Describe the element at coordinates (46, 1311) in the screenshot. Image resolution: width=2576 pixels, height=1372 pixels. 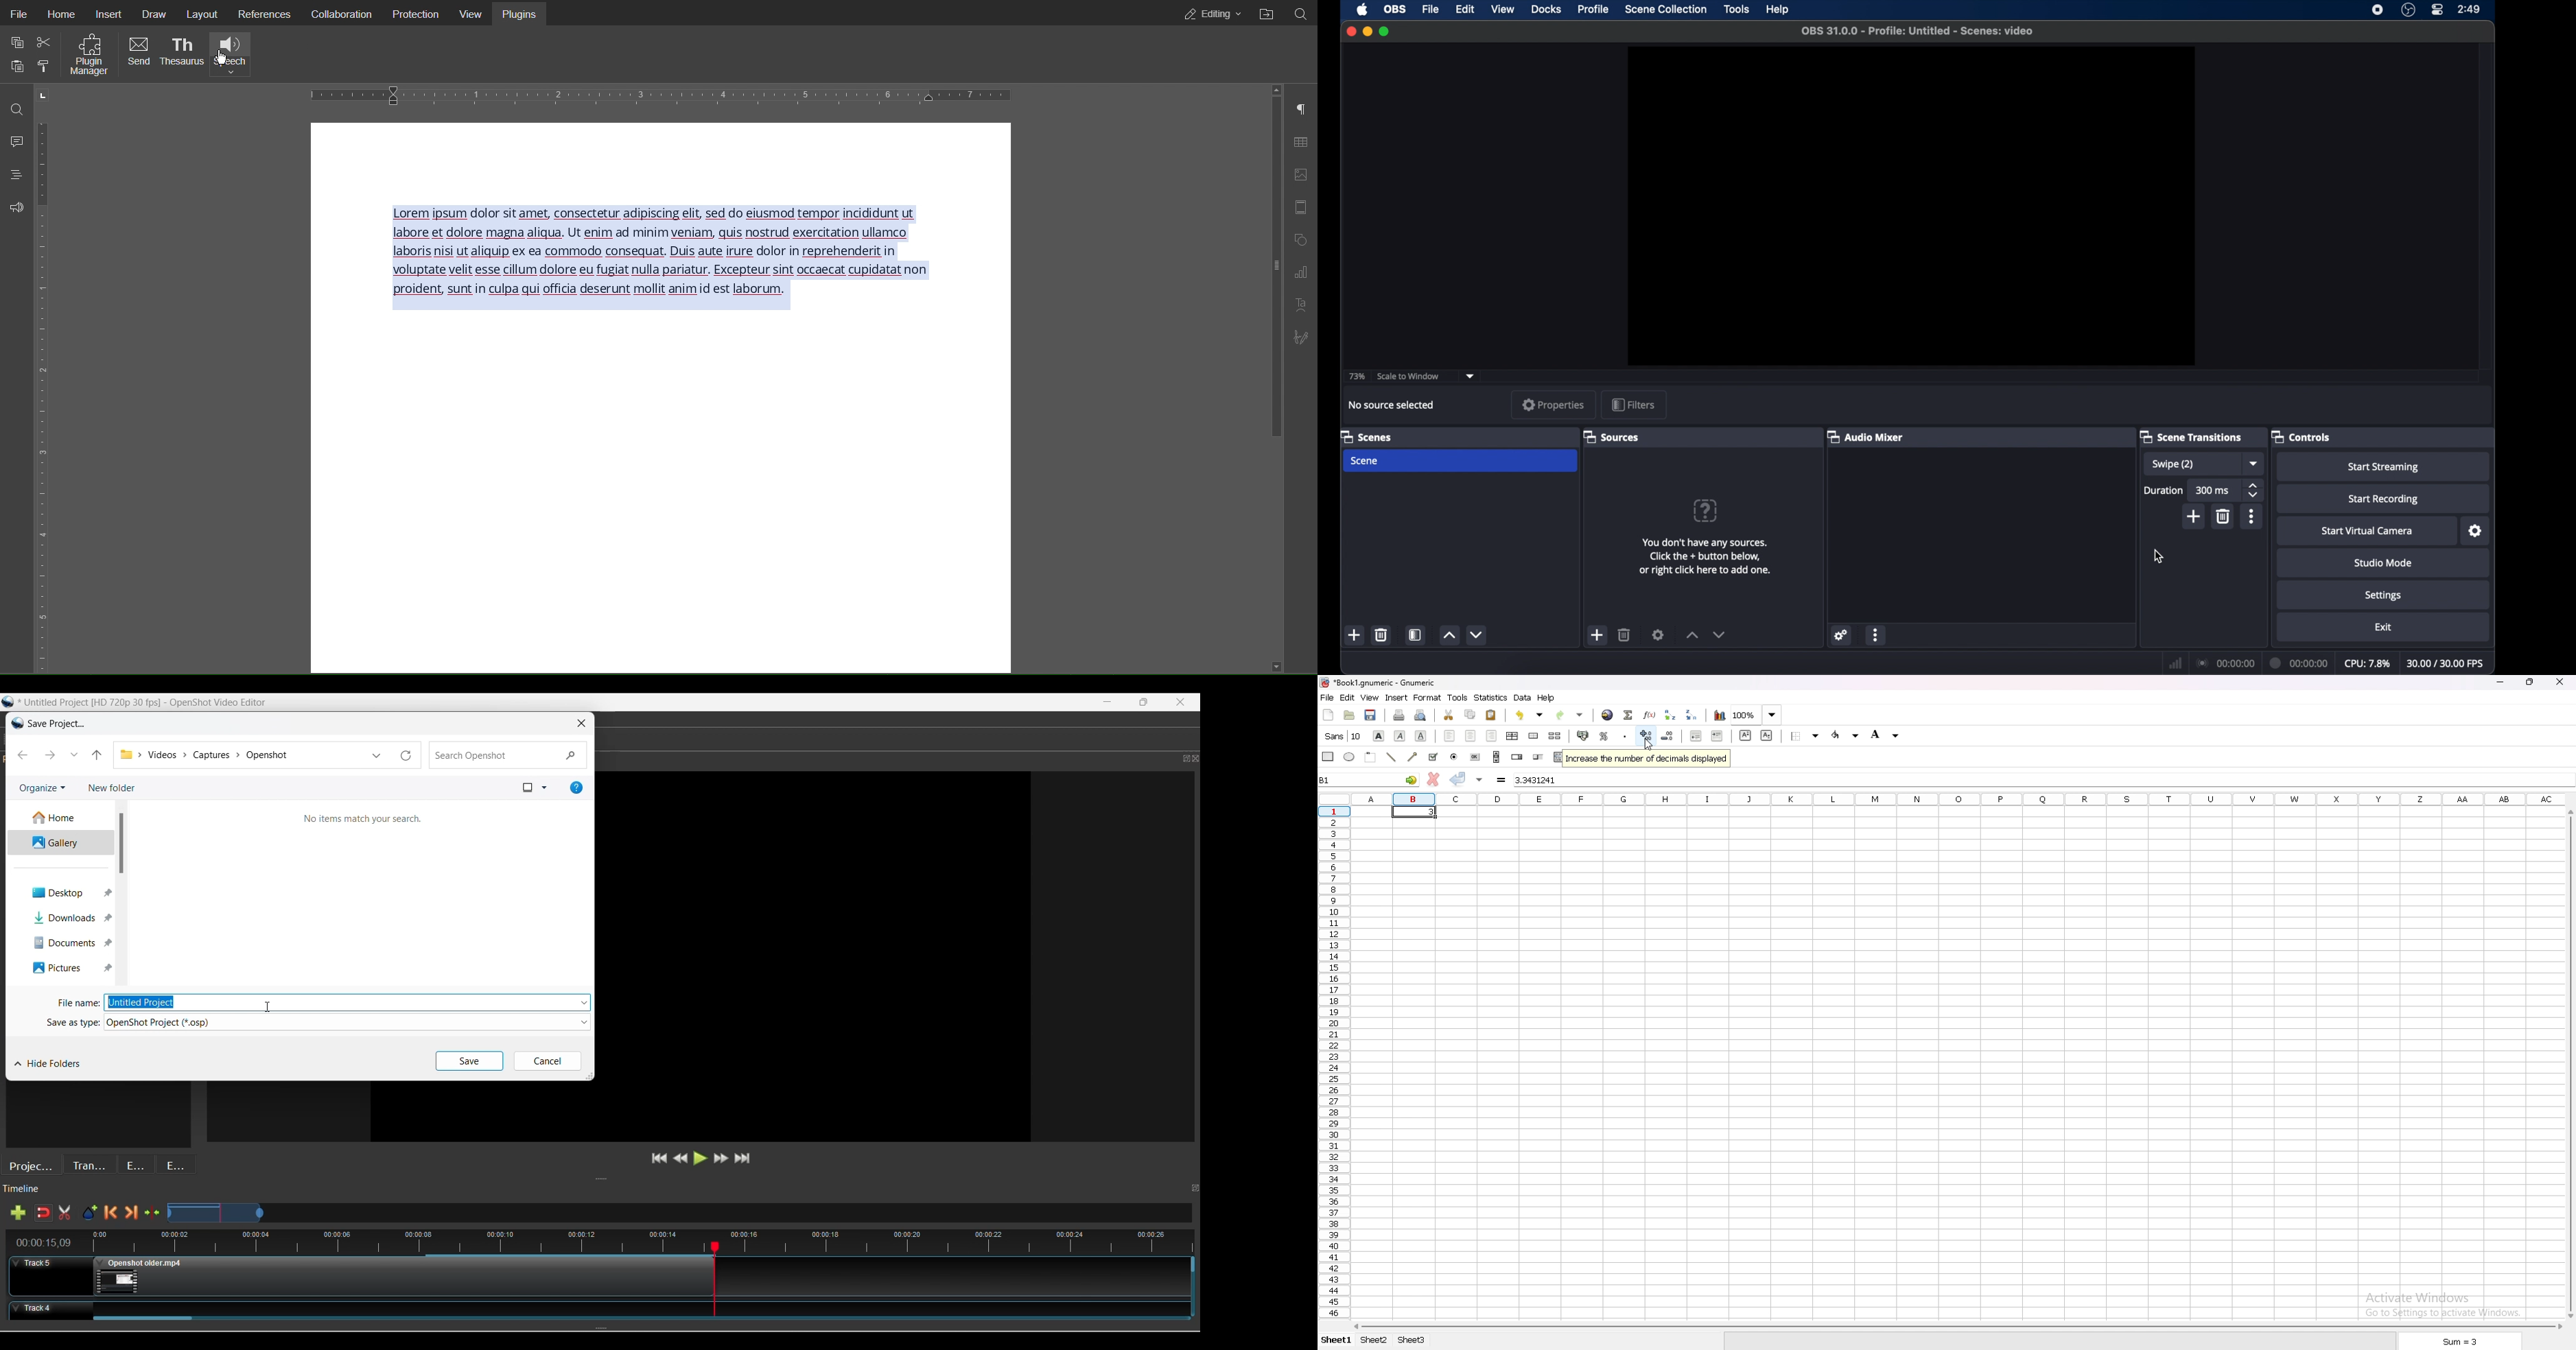
I see `Track Header for track 4` at that location.